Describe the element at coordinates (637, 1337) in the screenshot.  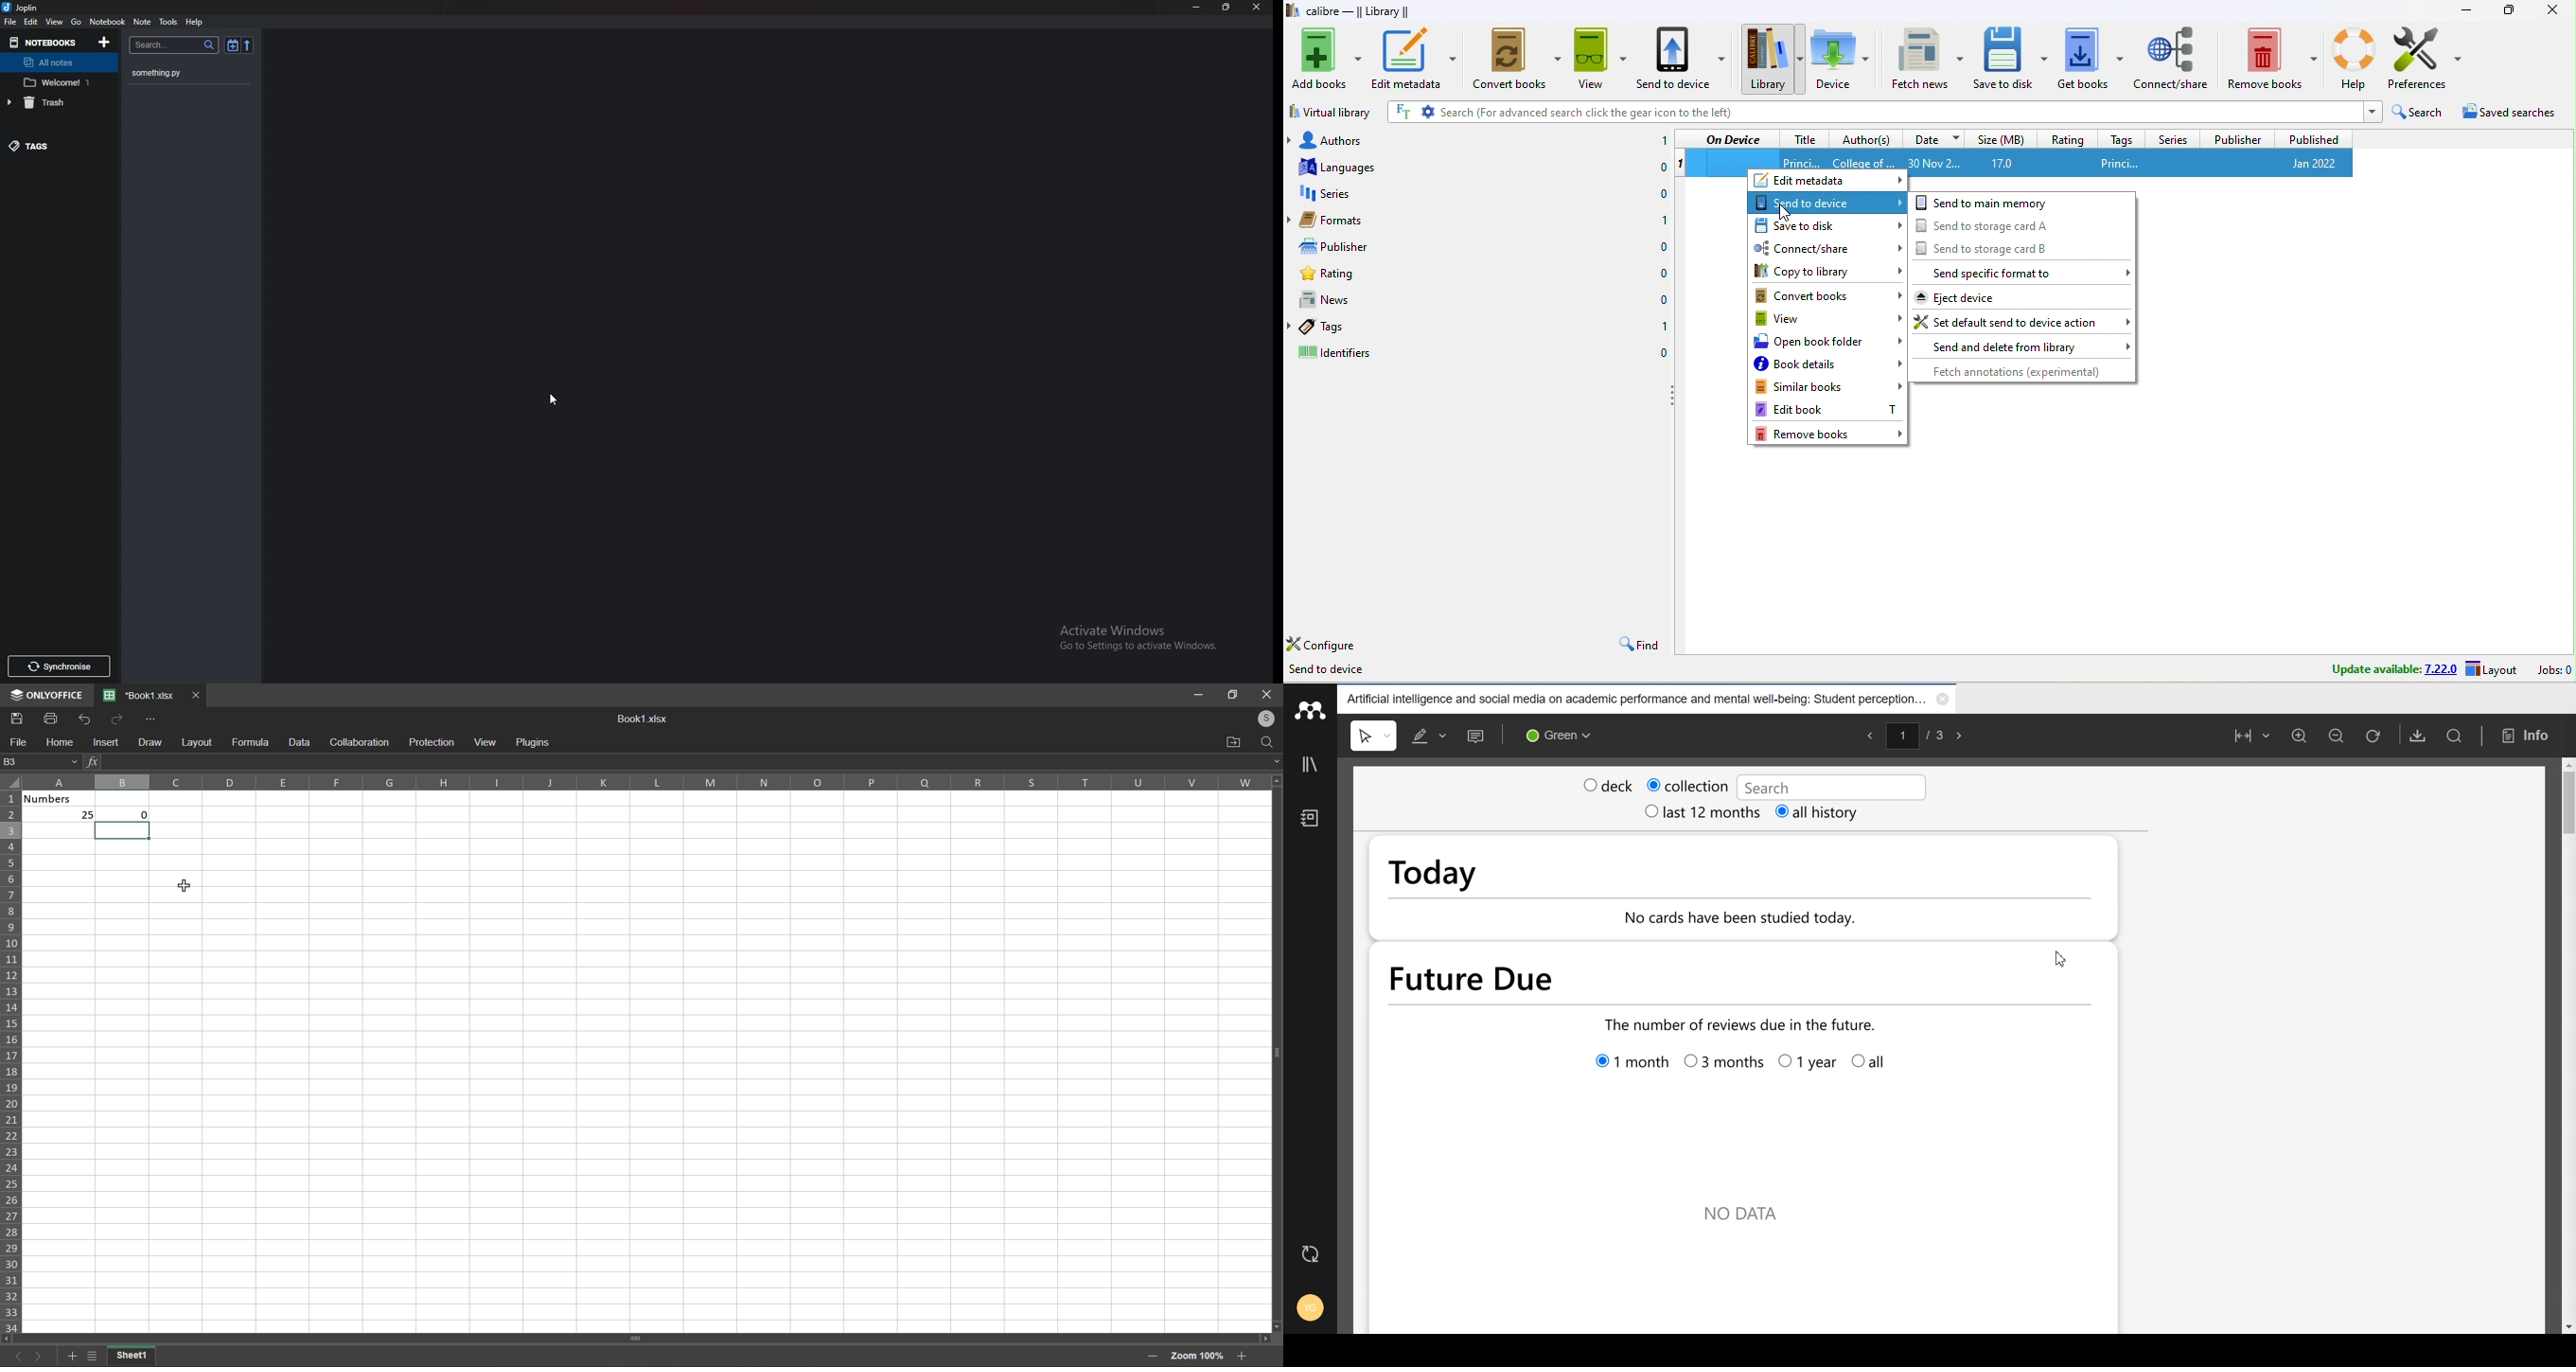
I see `Horizontal scroll bar` at that location.